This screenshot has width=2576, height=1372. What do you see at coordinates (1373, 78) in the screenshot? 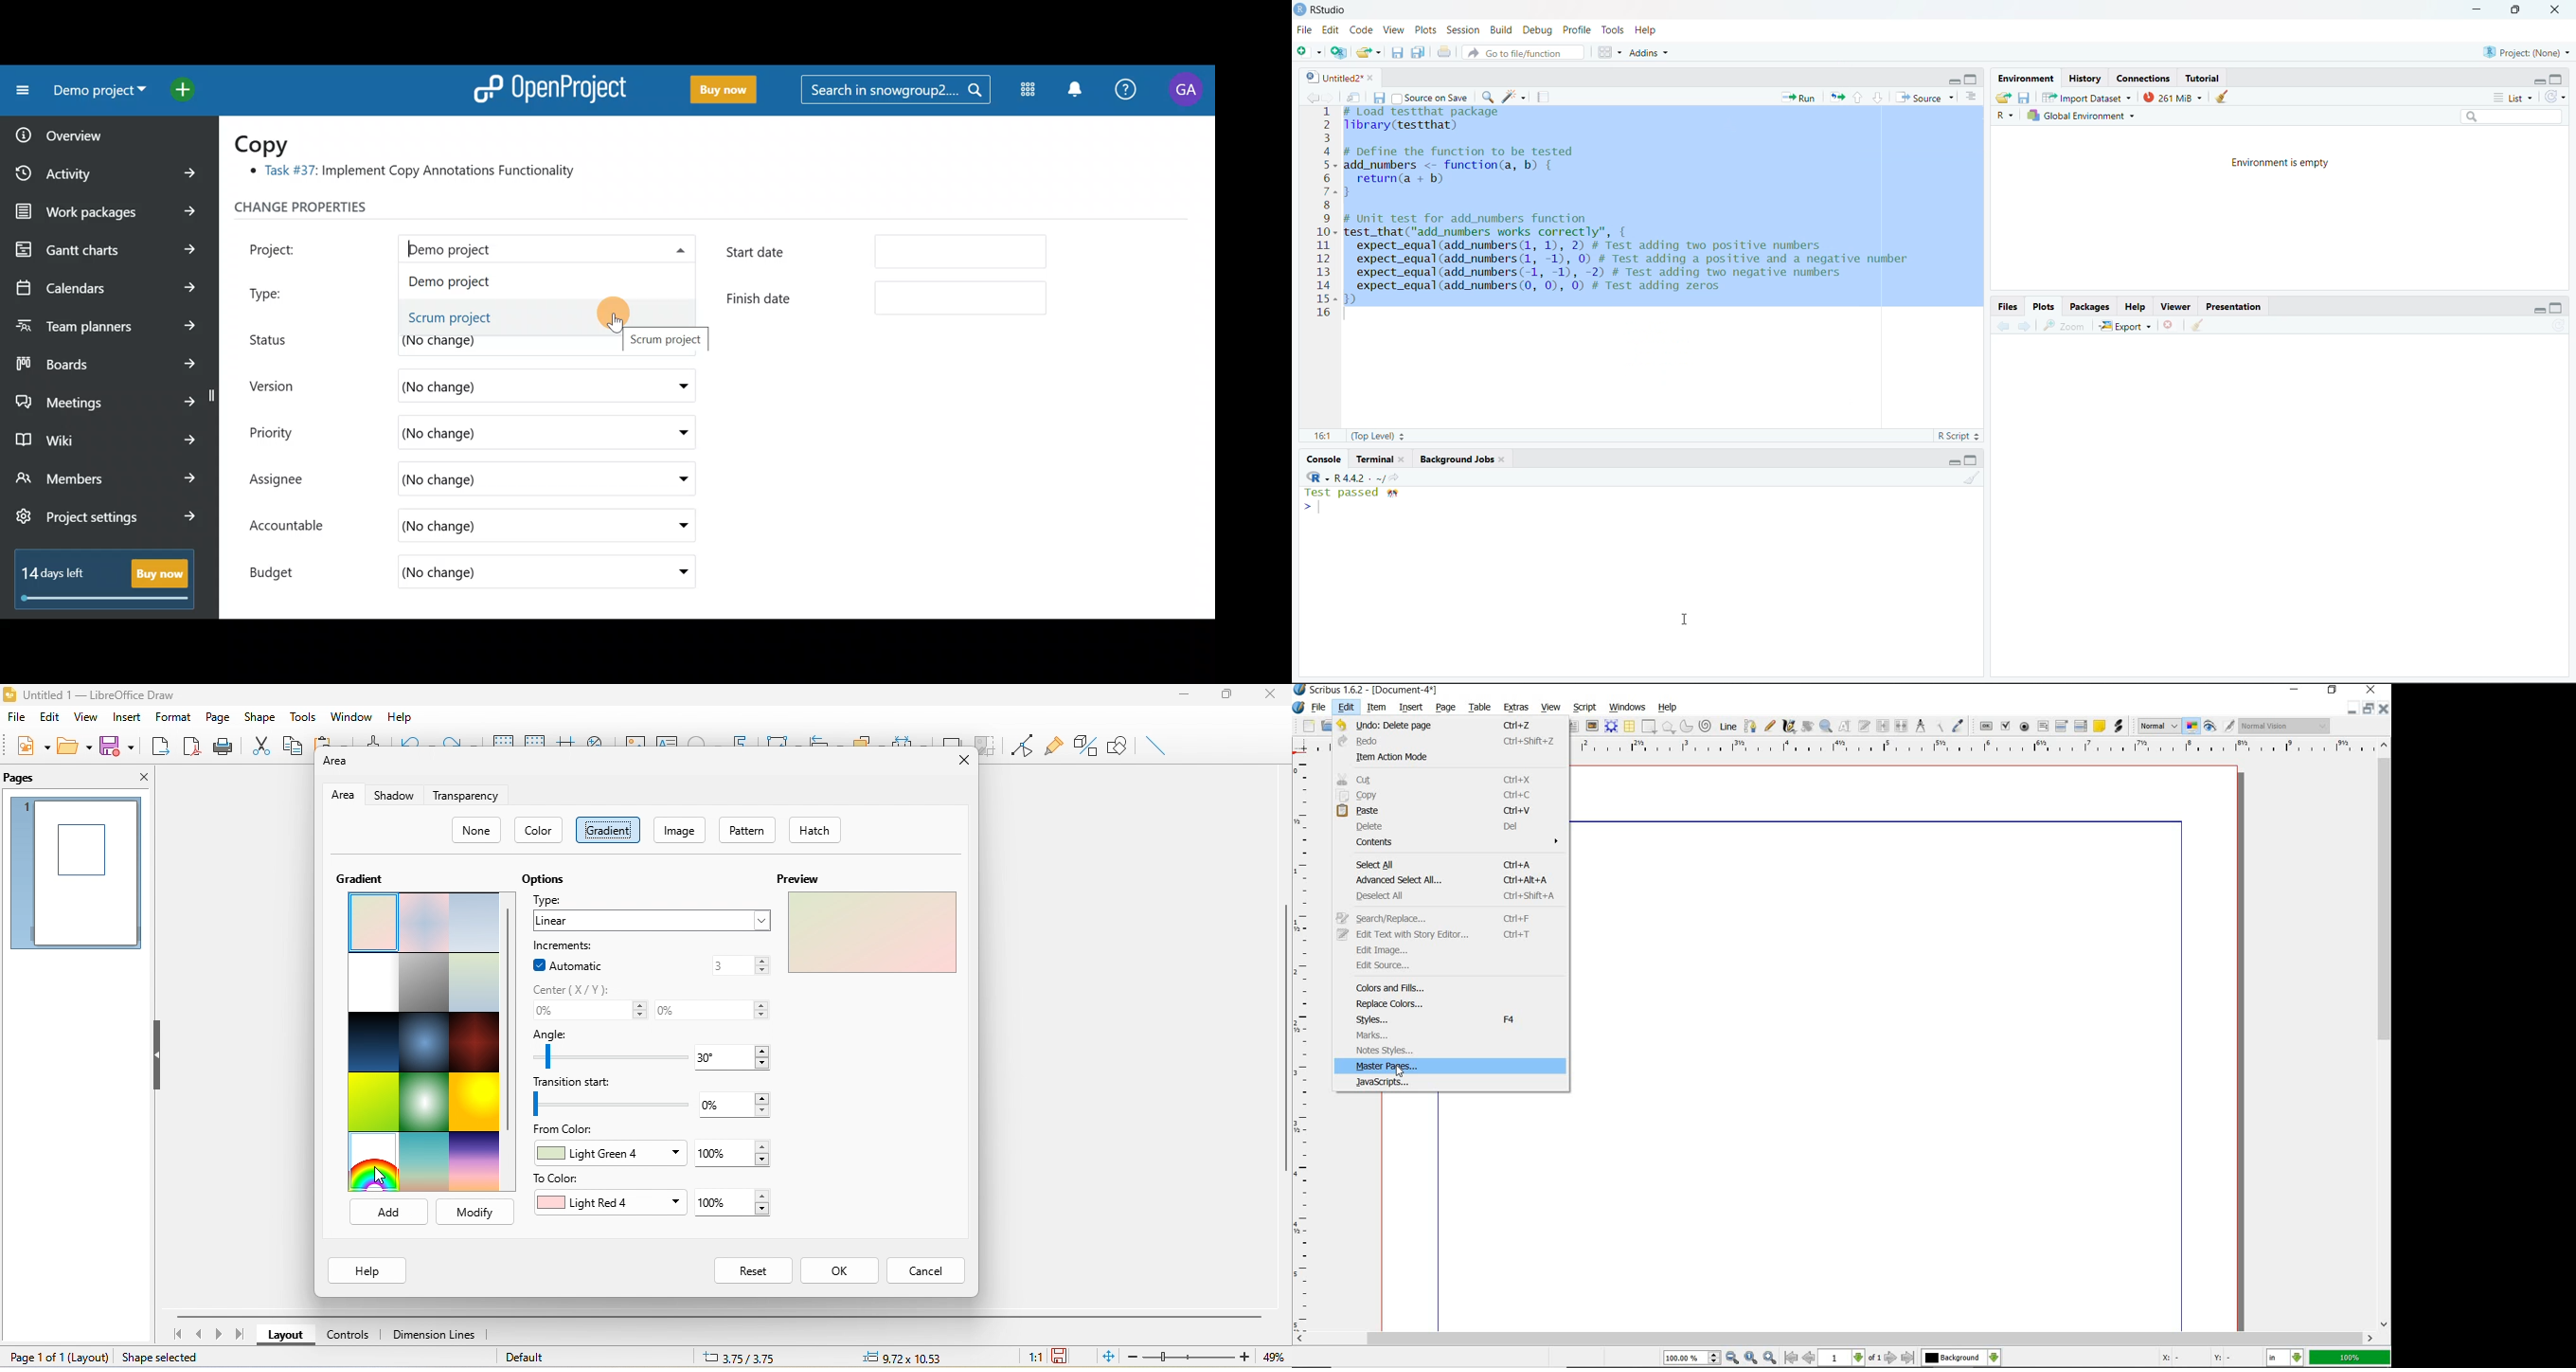
I see `close` at bounding box center [1373, 78].